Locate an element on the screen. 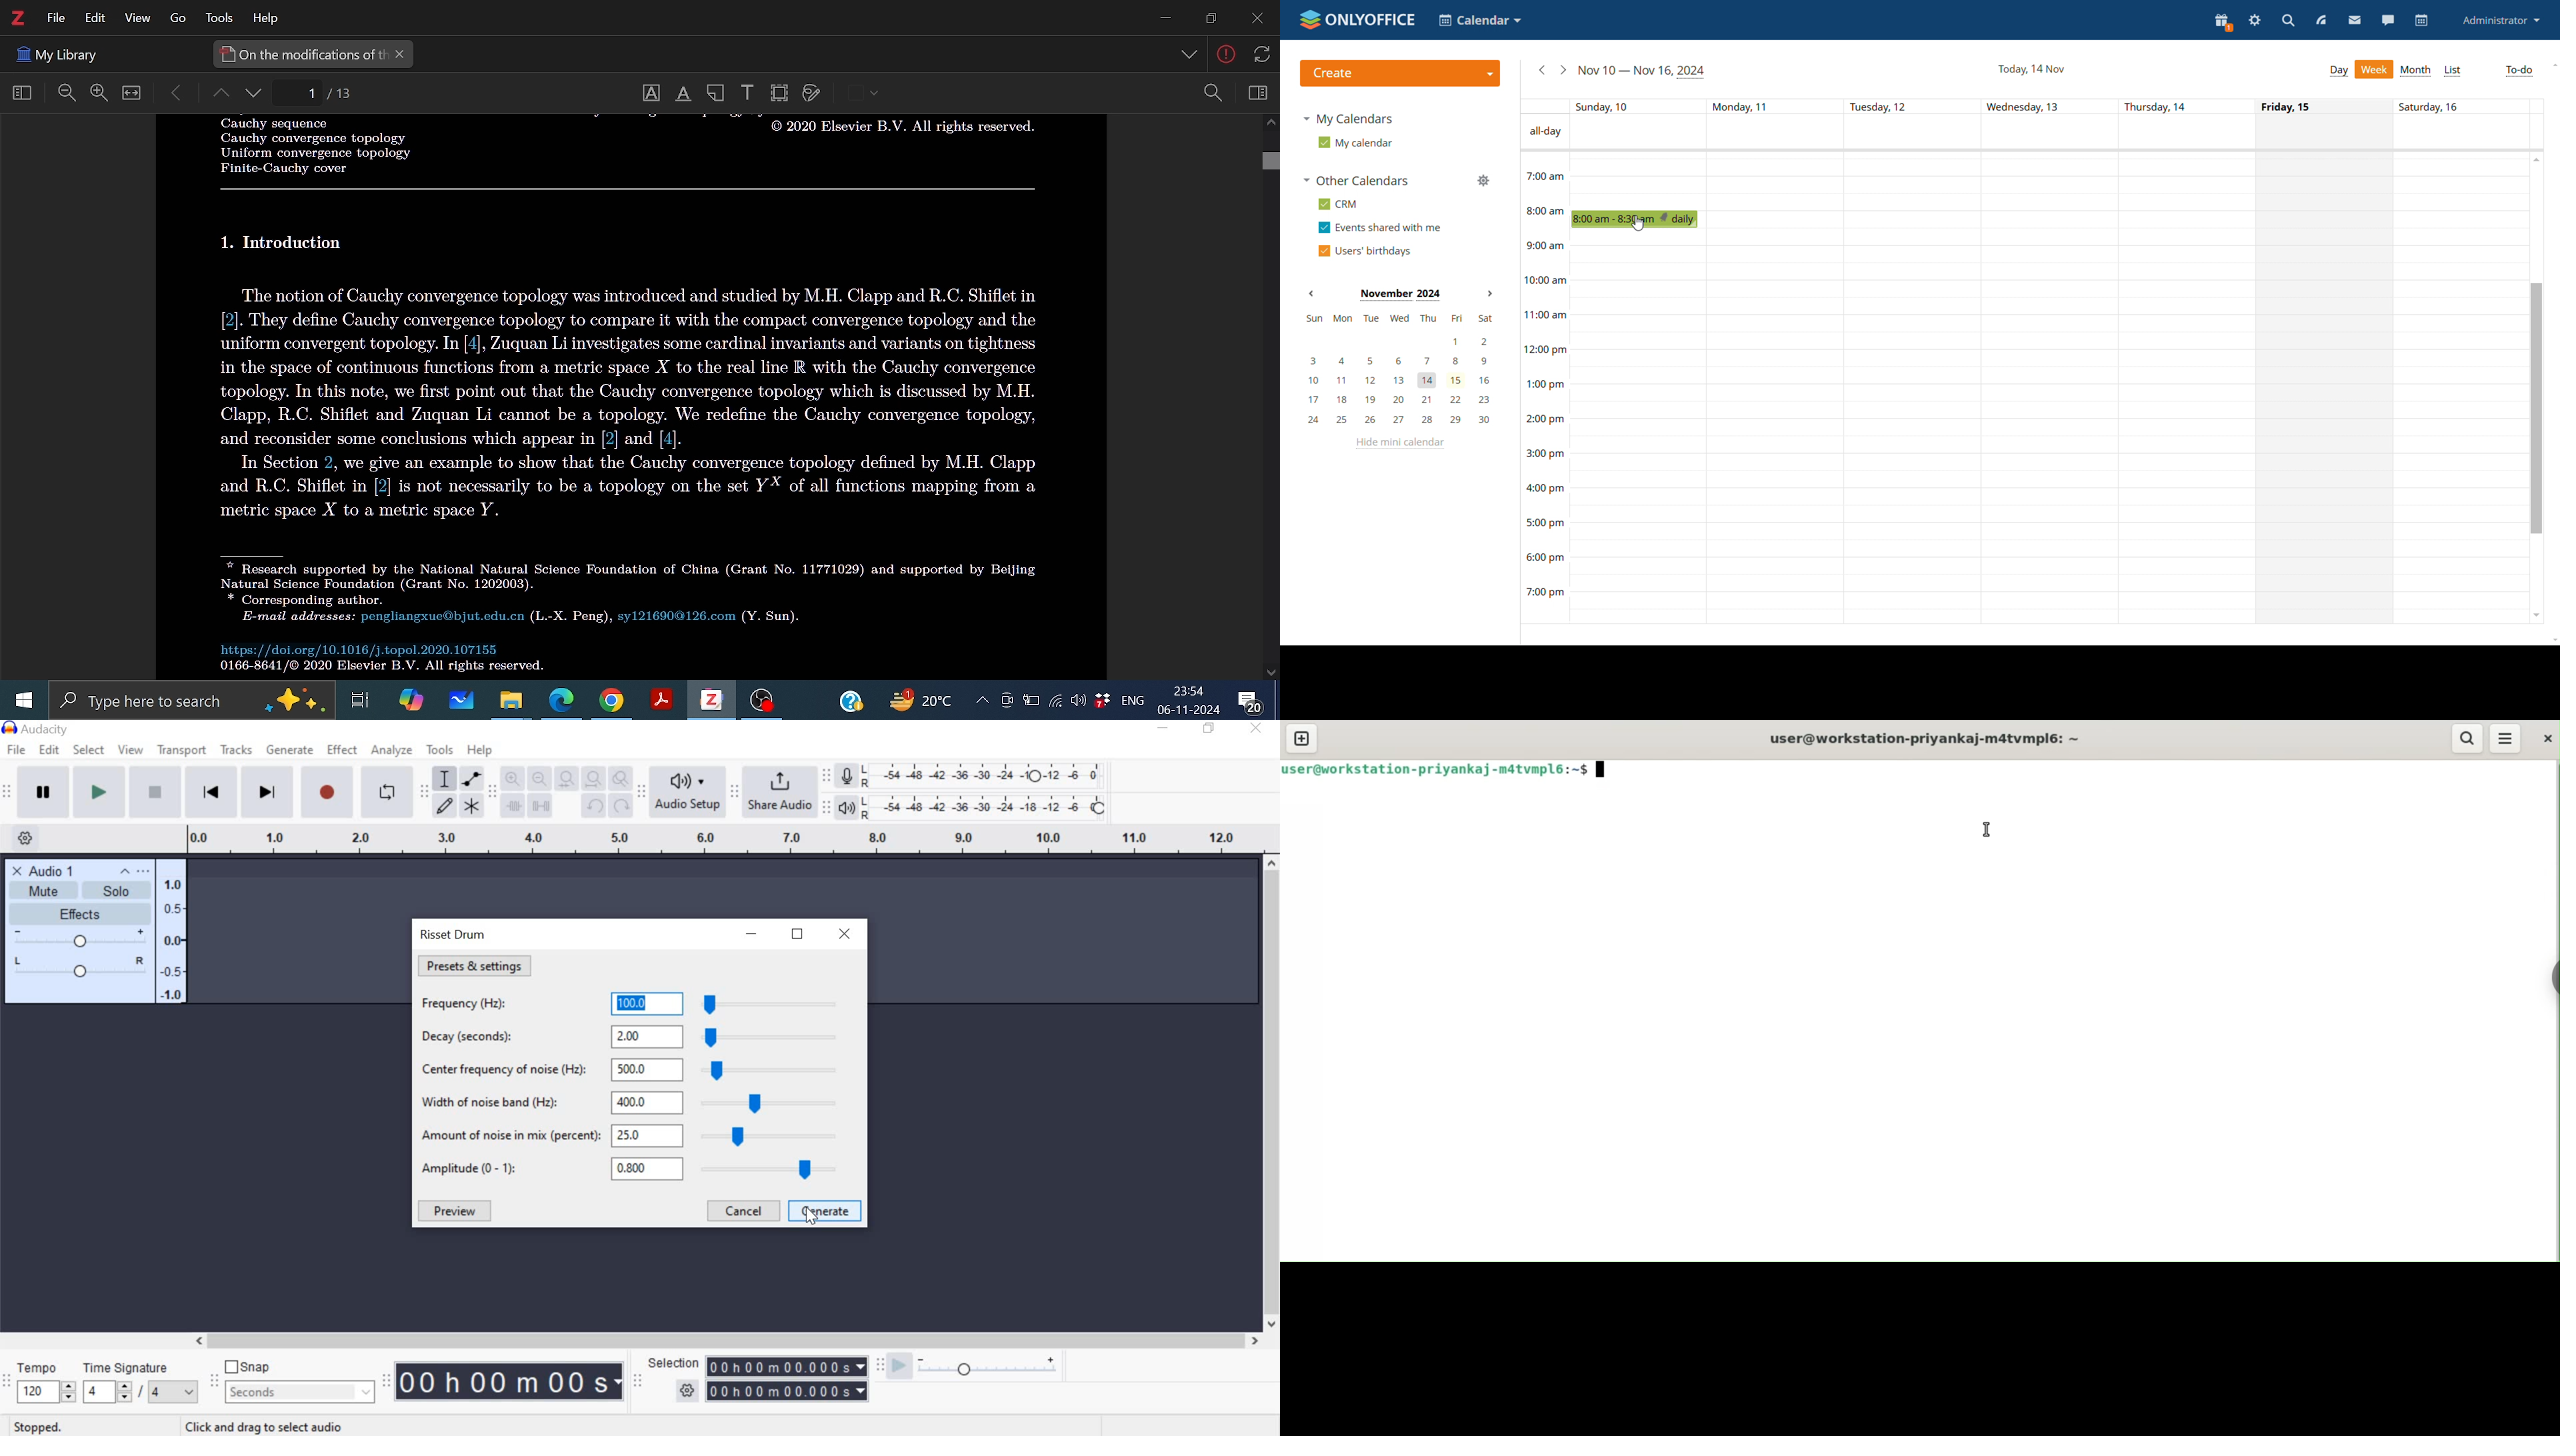 This screenshot has height=1456, width=2576. Move back is located at coordinates (177, 93).